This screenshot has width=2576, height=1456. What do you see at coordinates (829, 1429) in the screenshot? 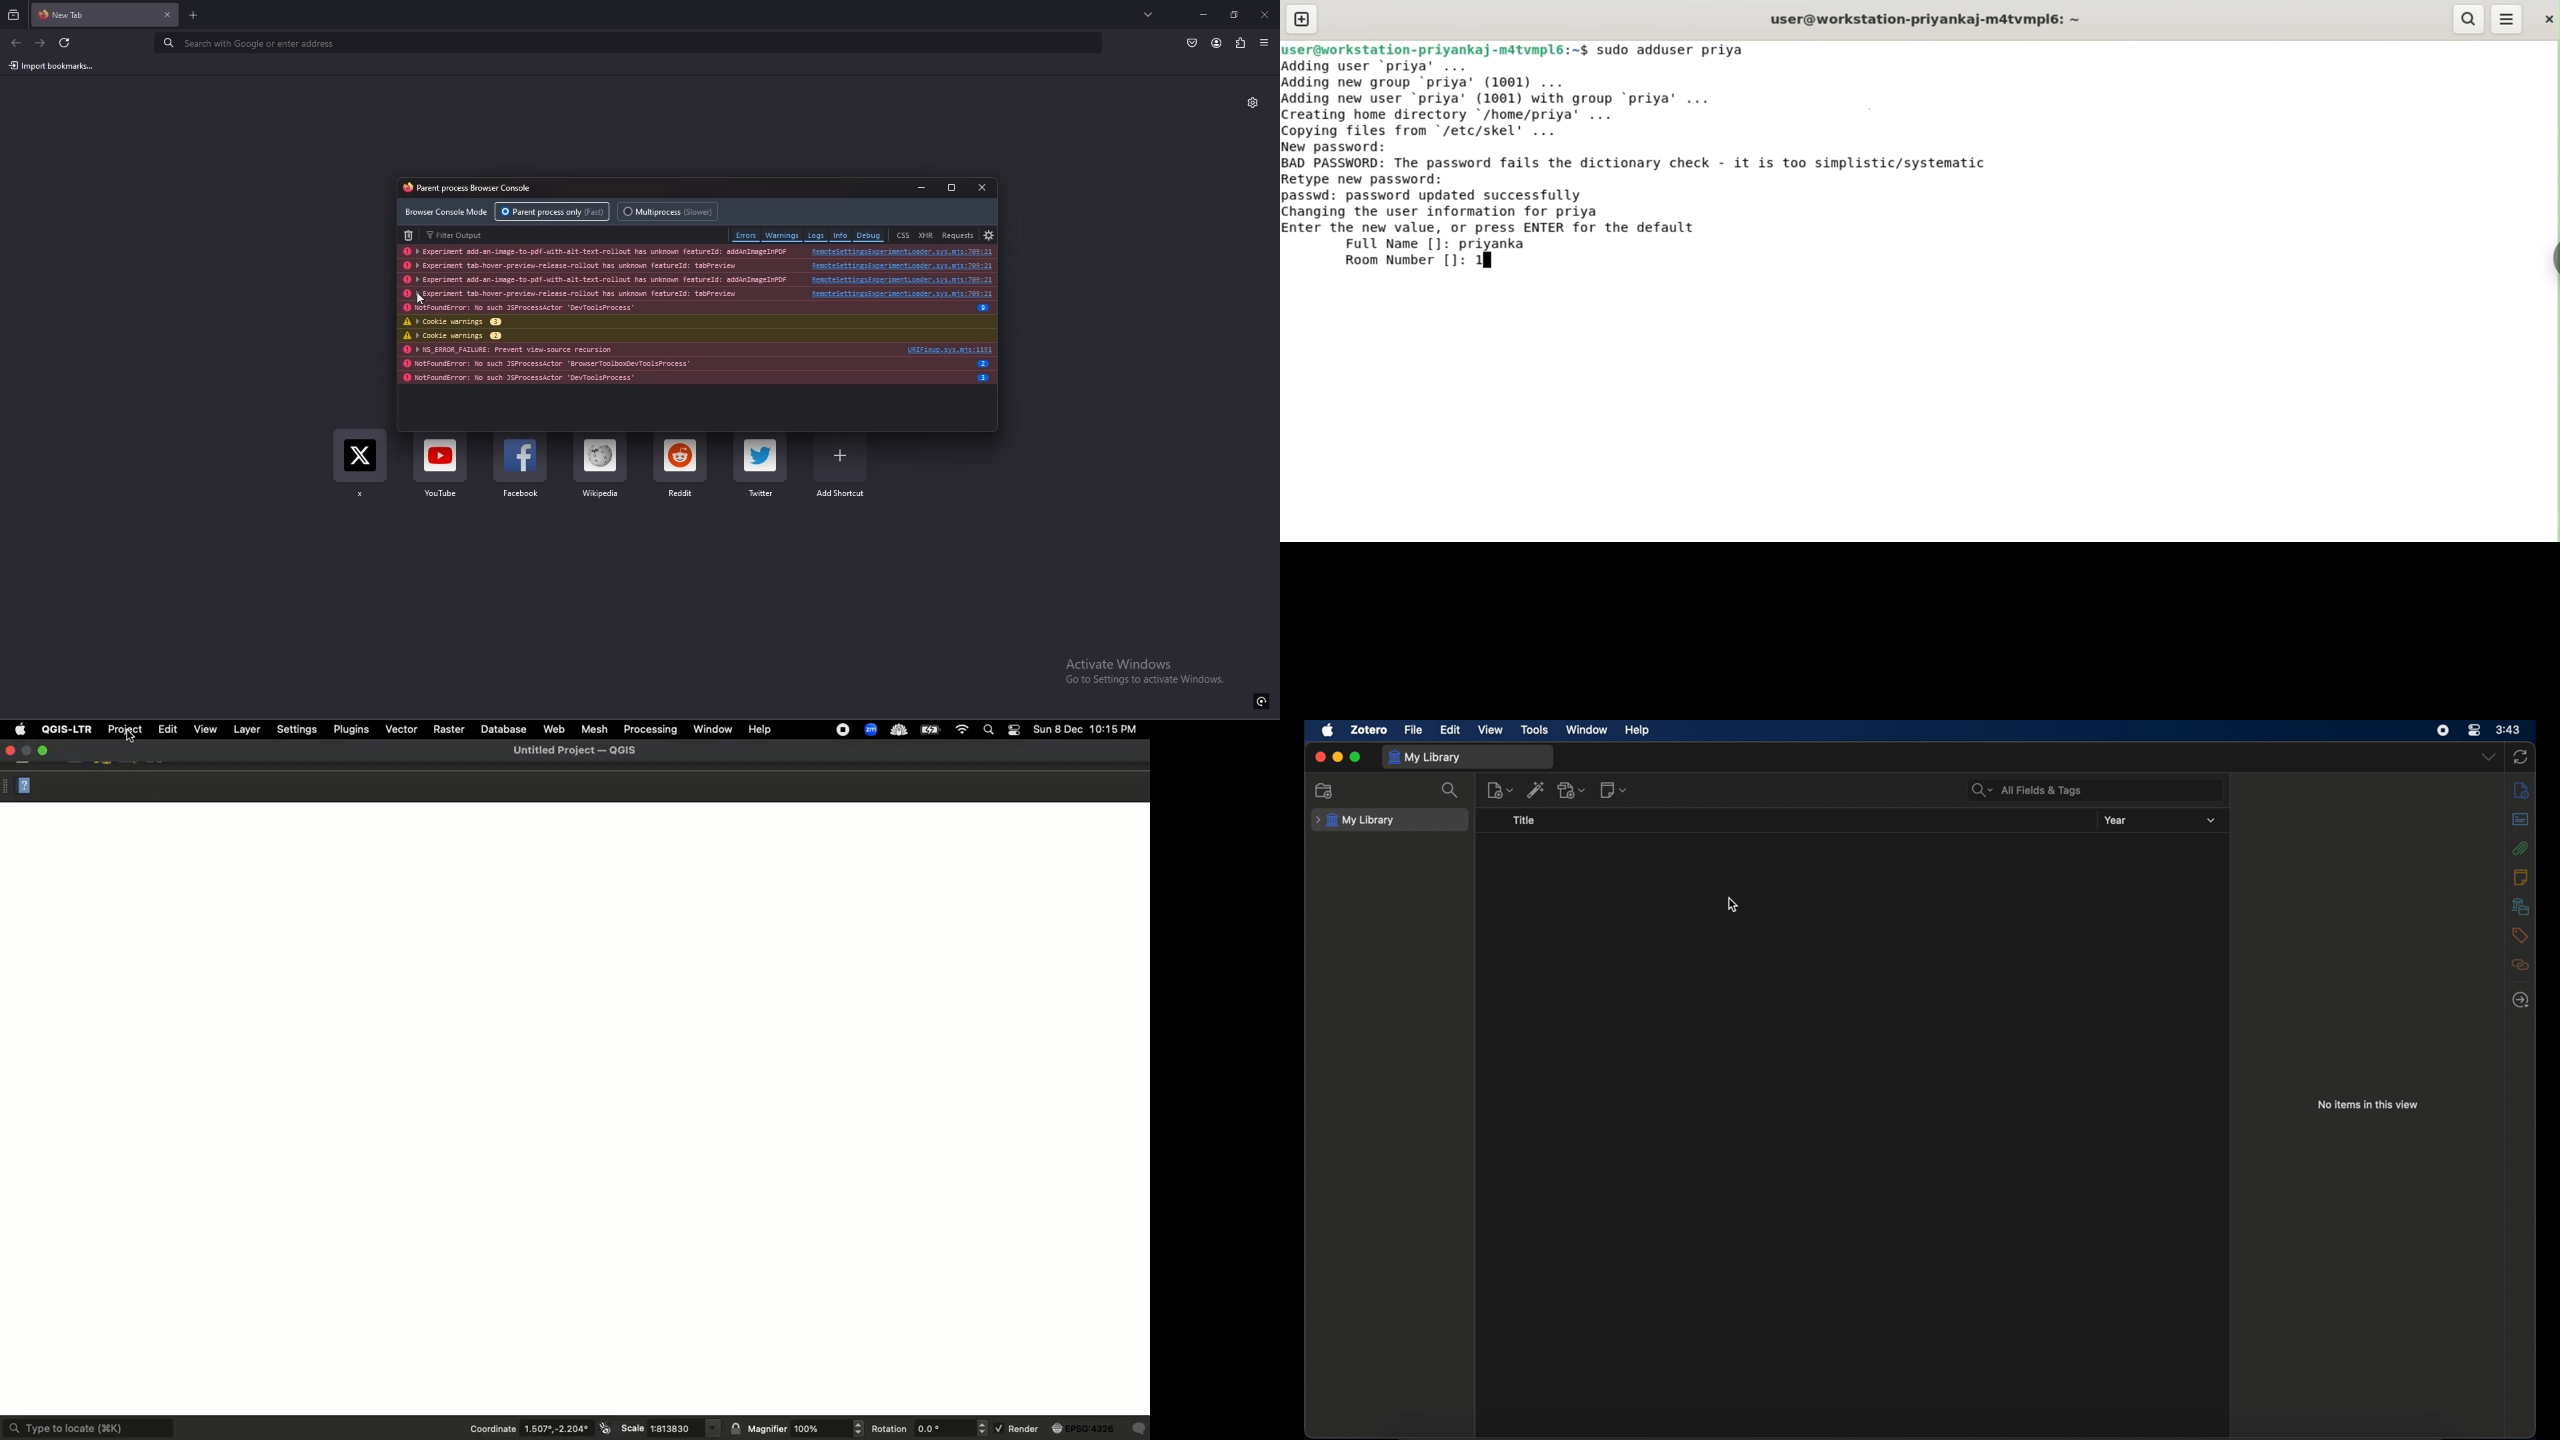
I see `magnifier` at bounding box center [829, 1429].